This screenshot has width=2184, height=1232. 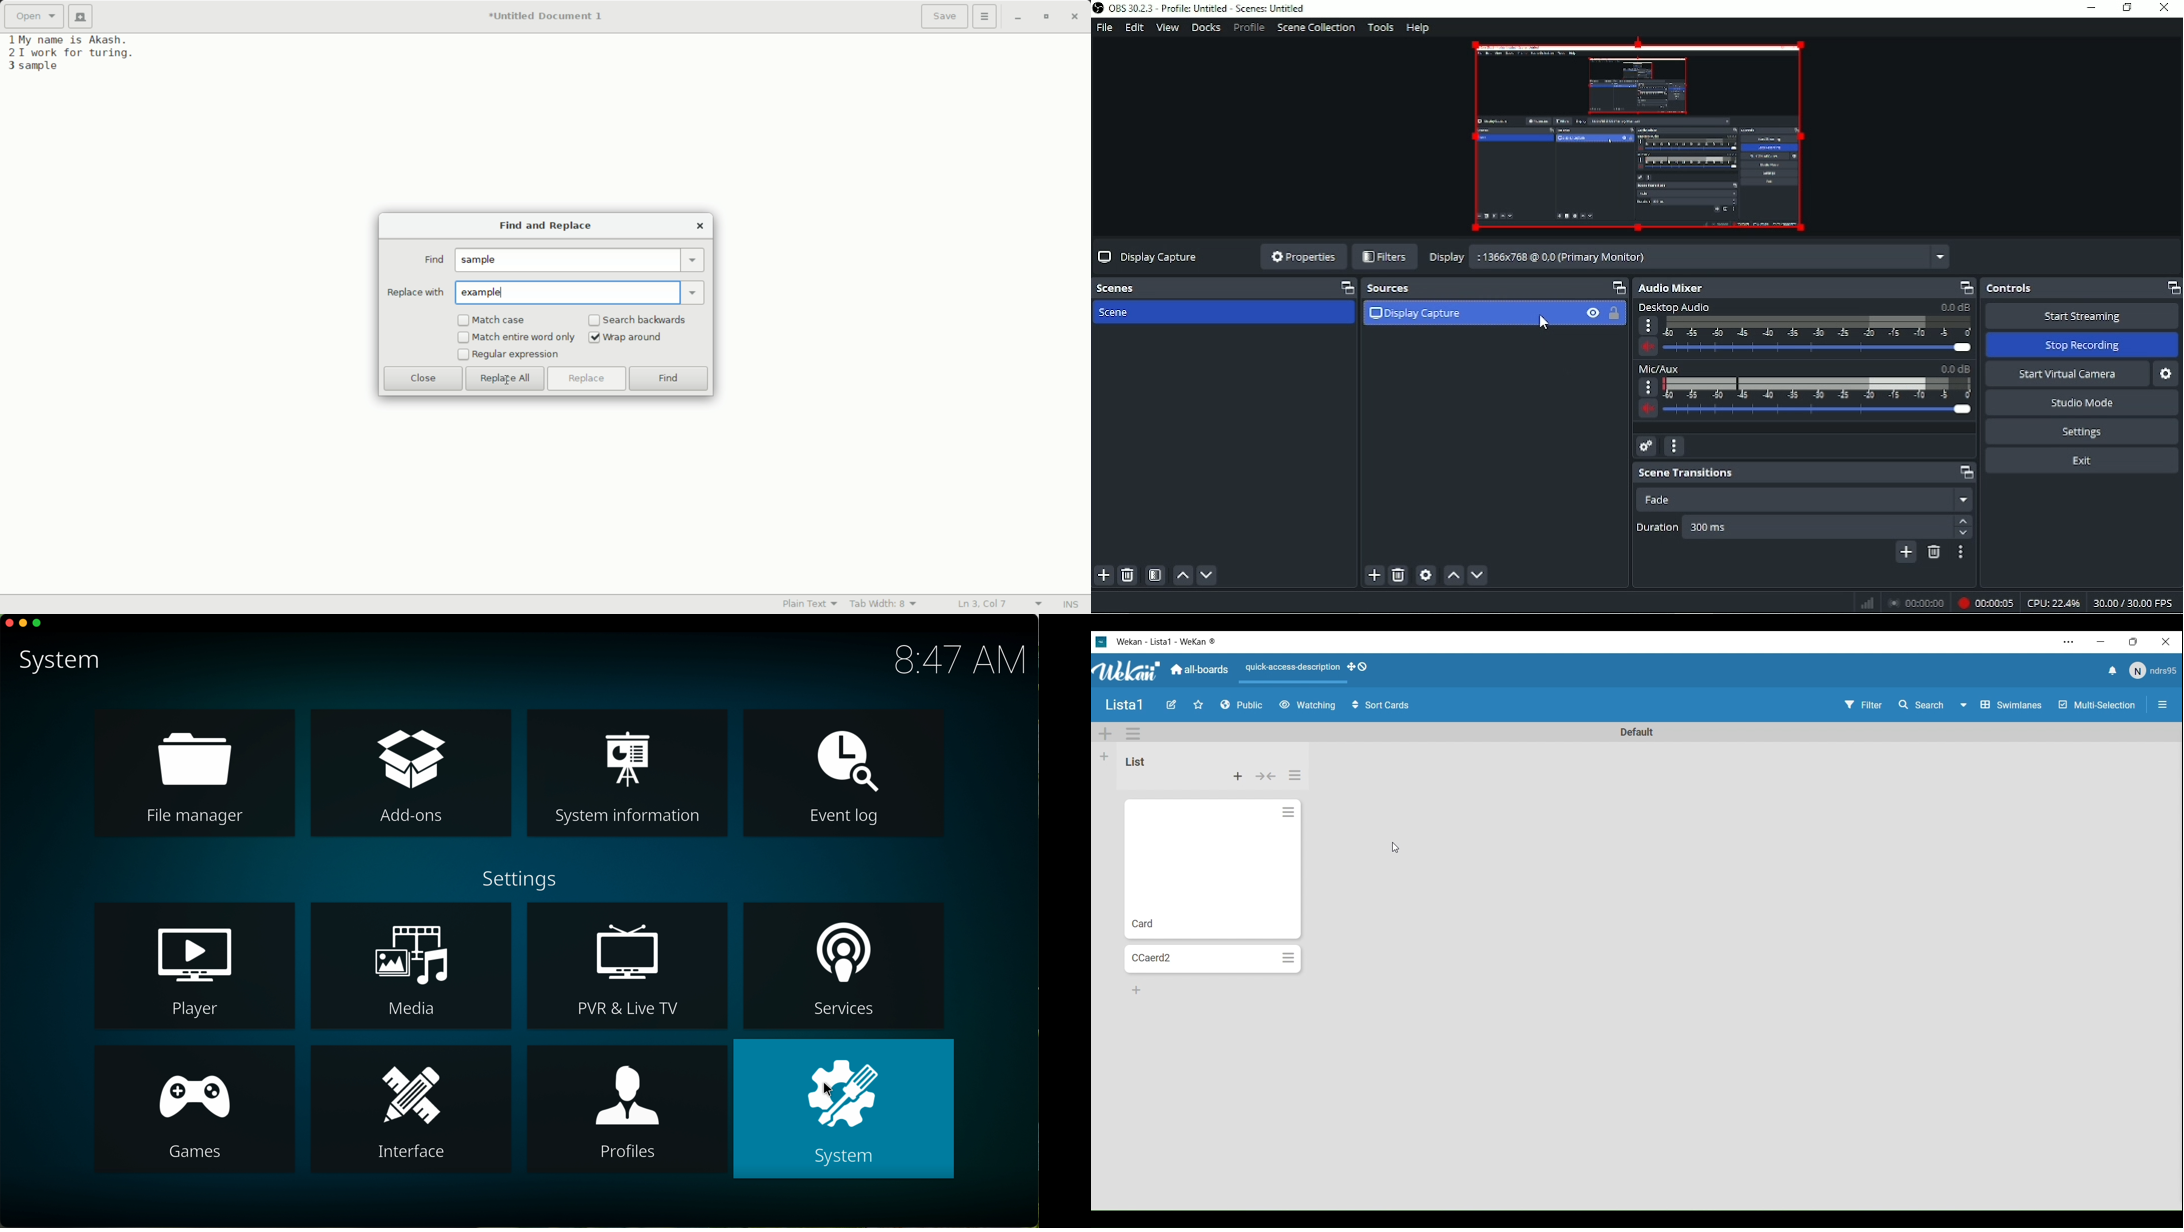 What do you see at coordinates (635, 338) in the screenshot?
I see `wrap around` at bounding box center [635, 338].